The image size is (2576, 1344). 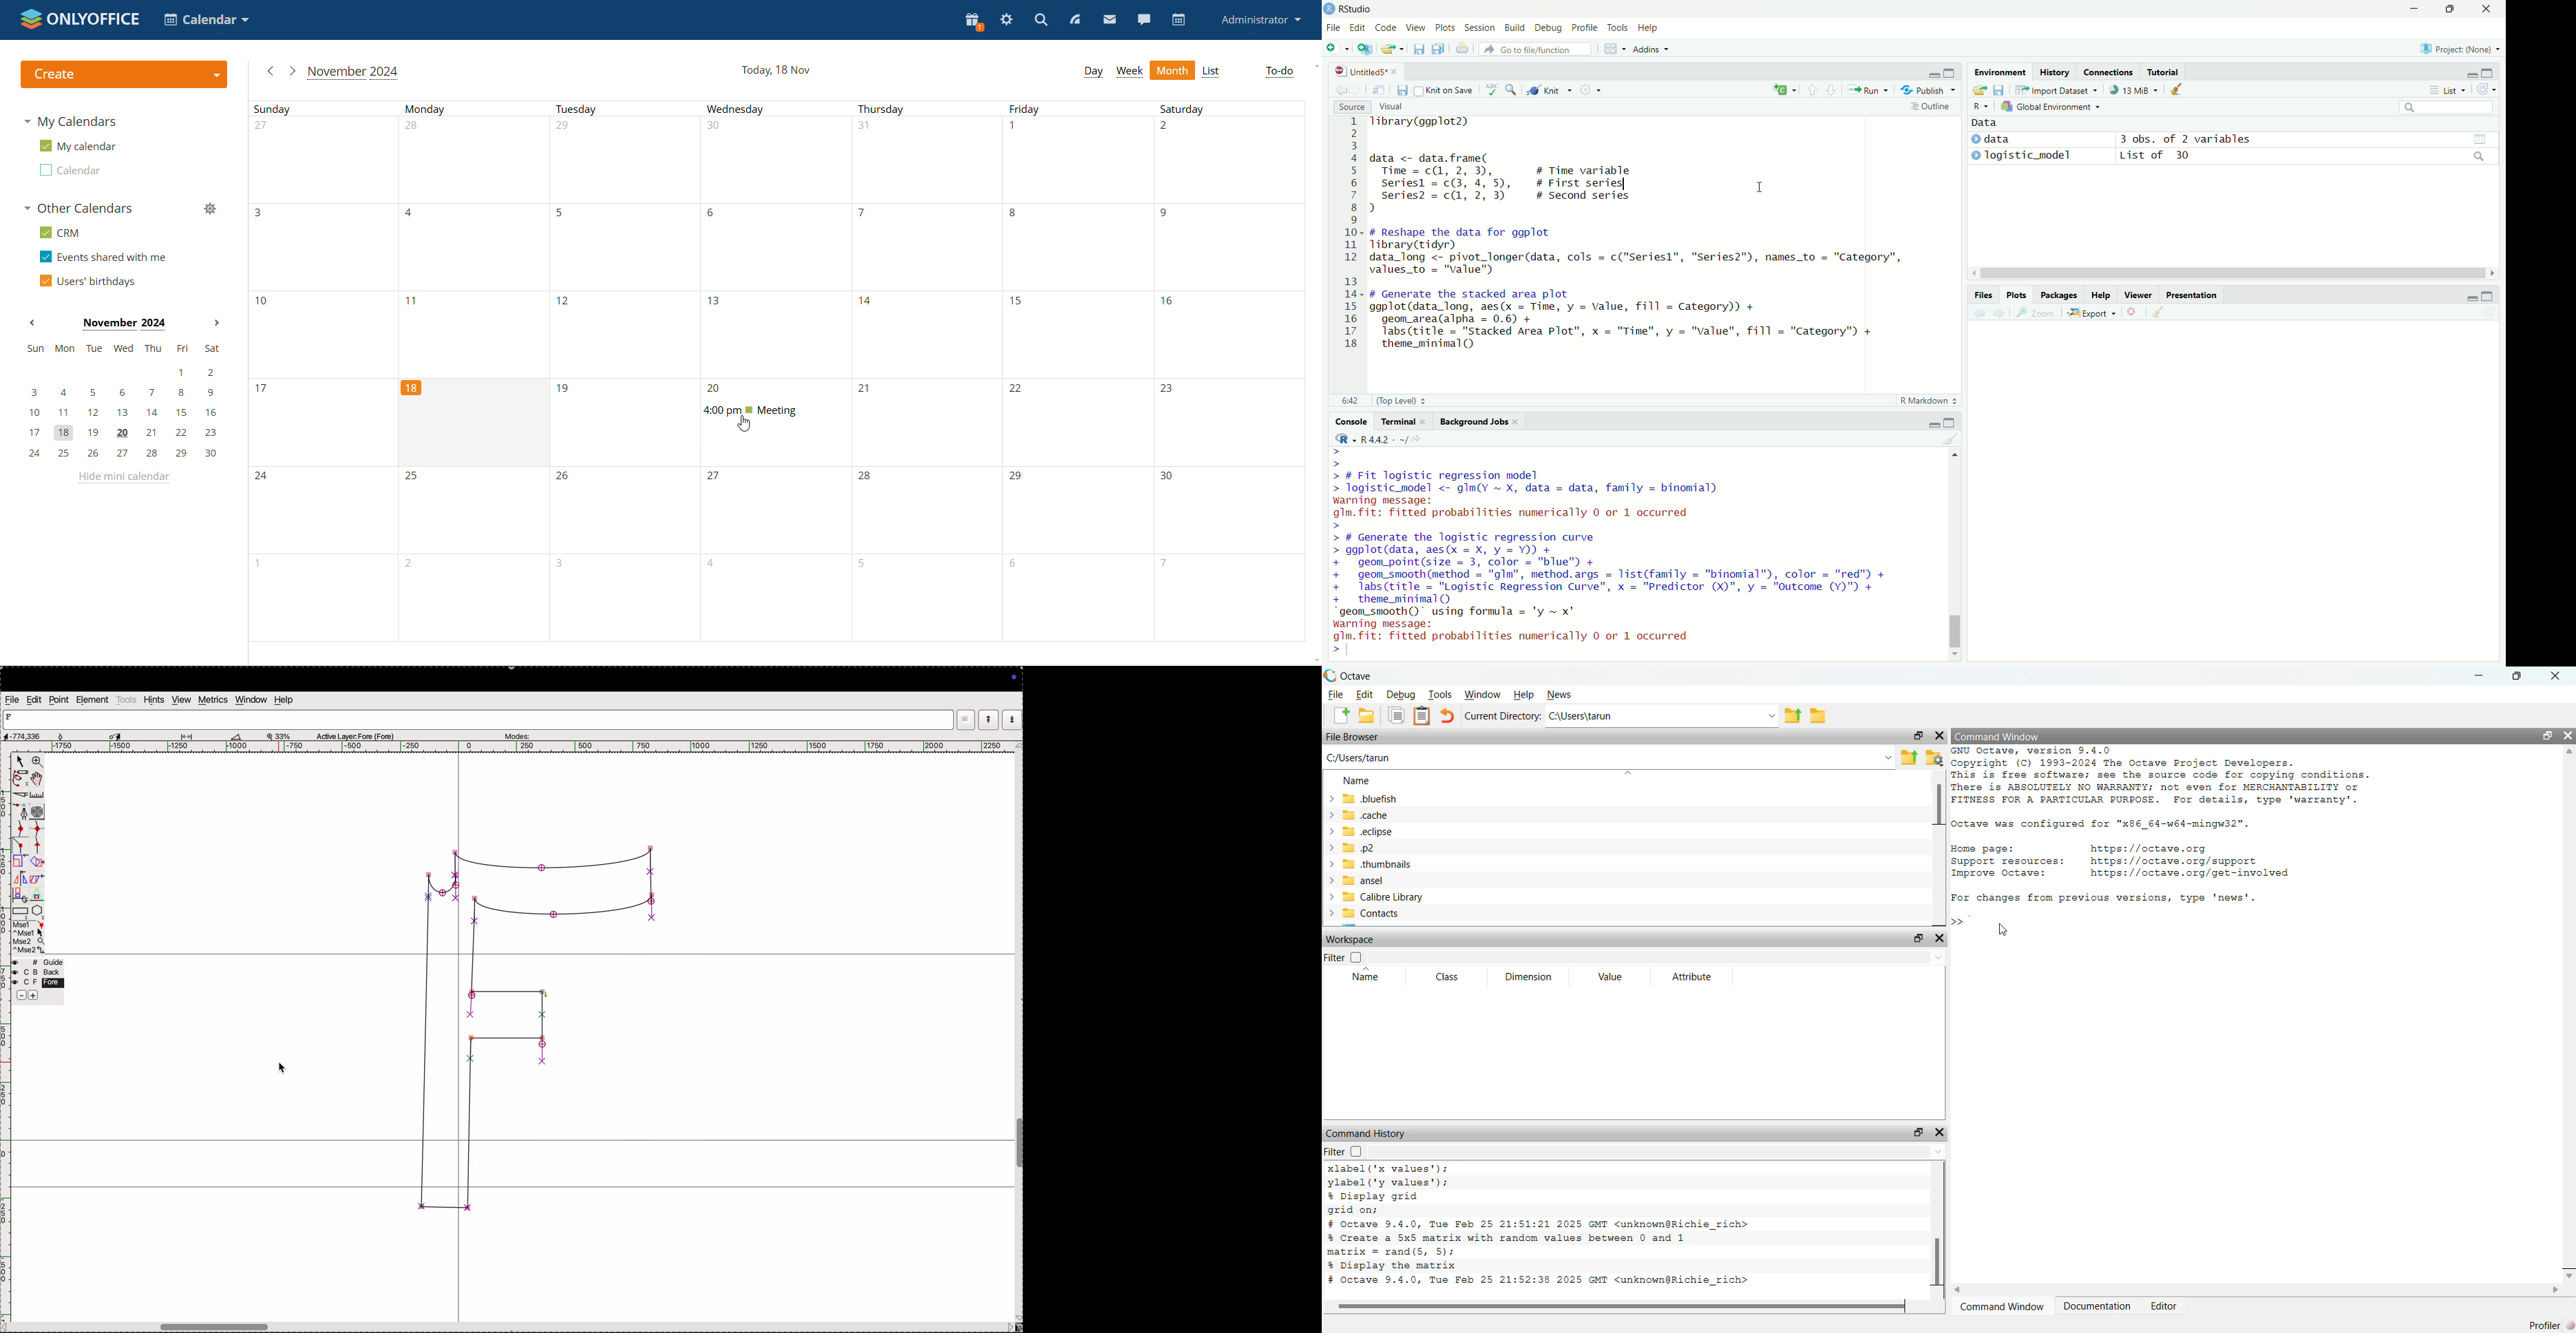 What do you see at coordinates (1342, 88) in the screenshot?
I see `back` at bounding box center [1342, 88].